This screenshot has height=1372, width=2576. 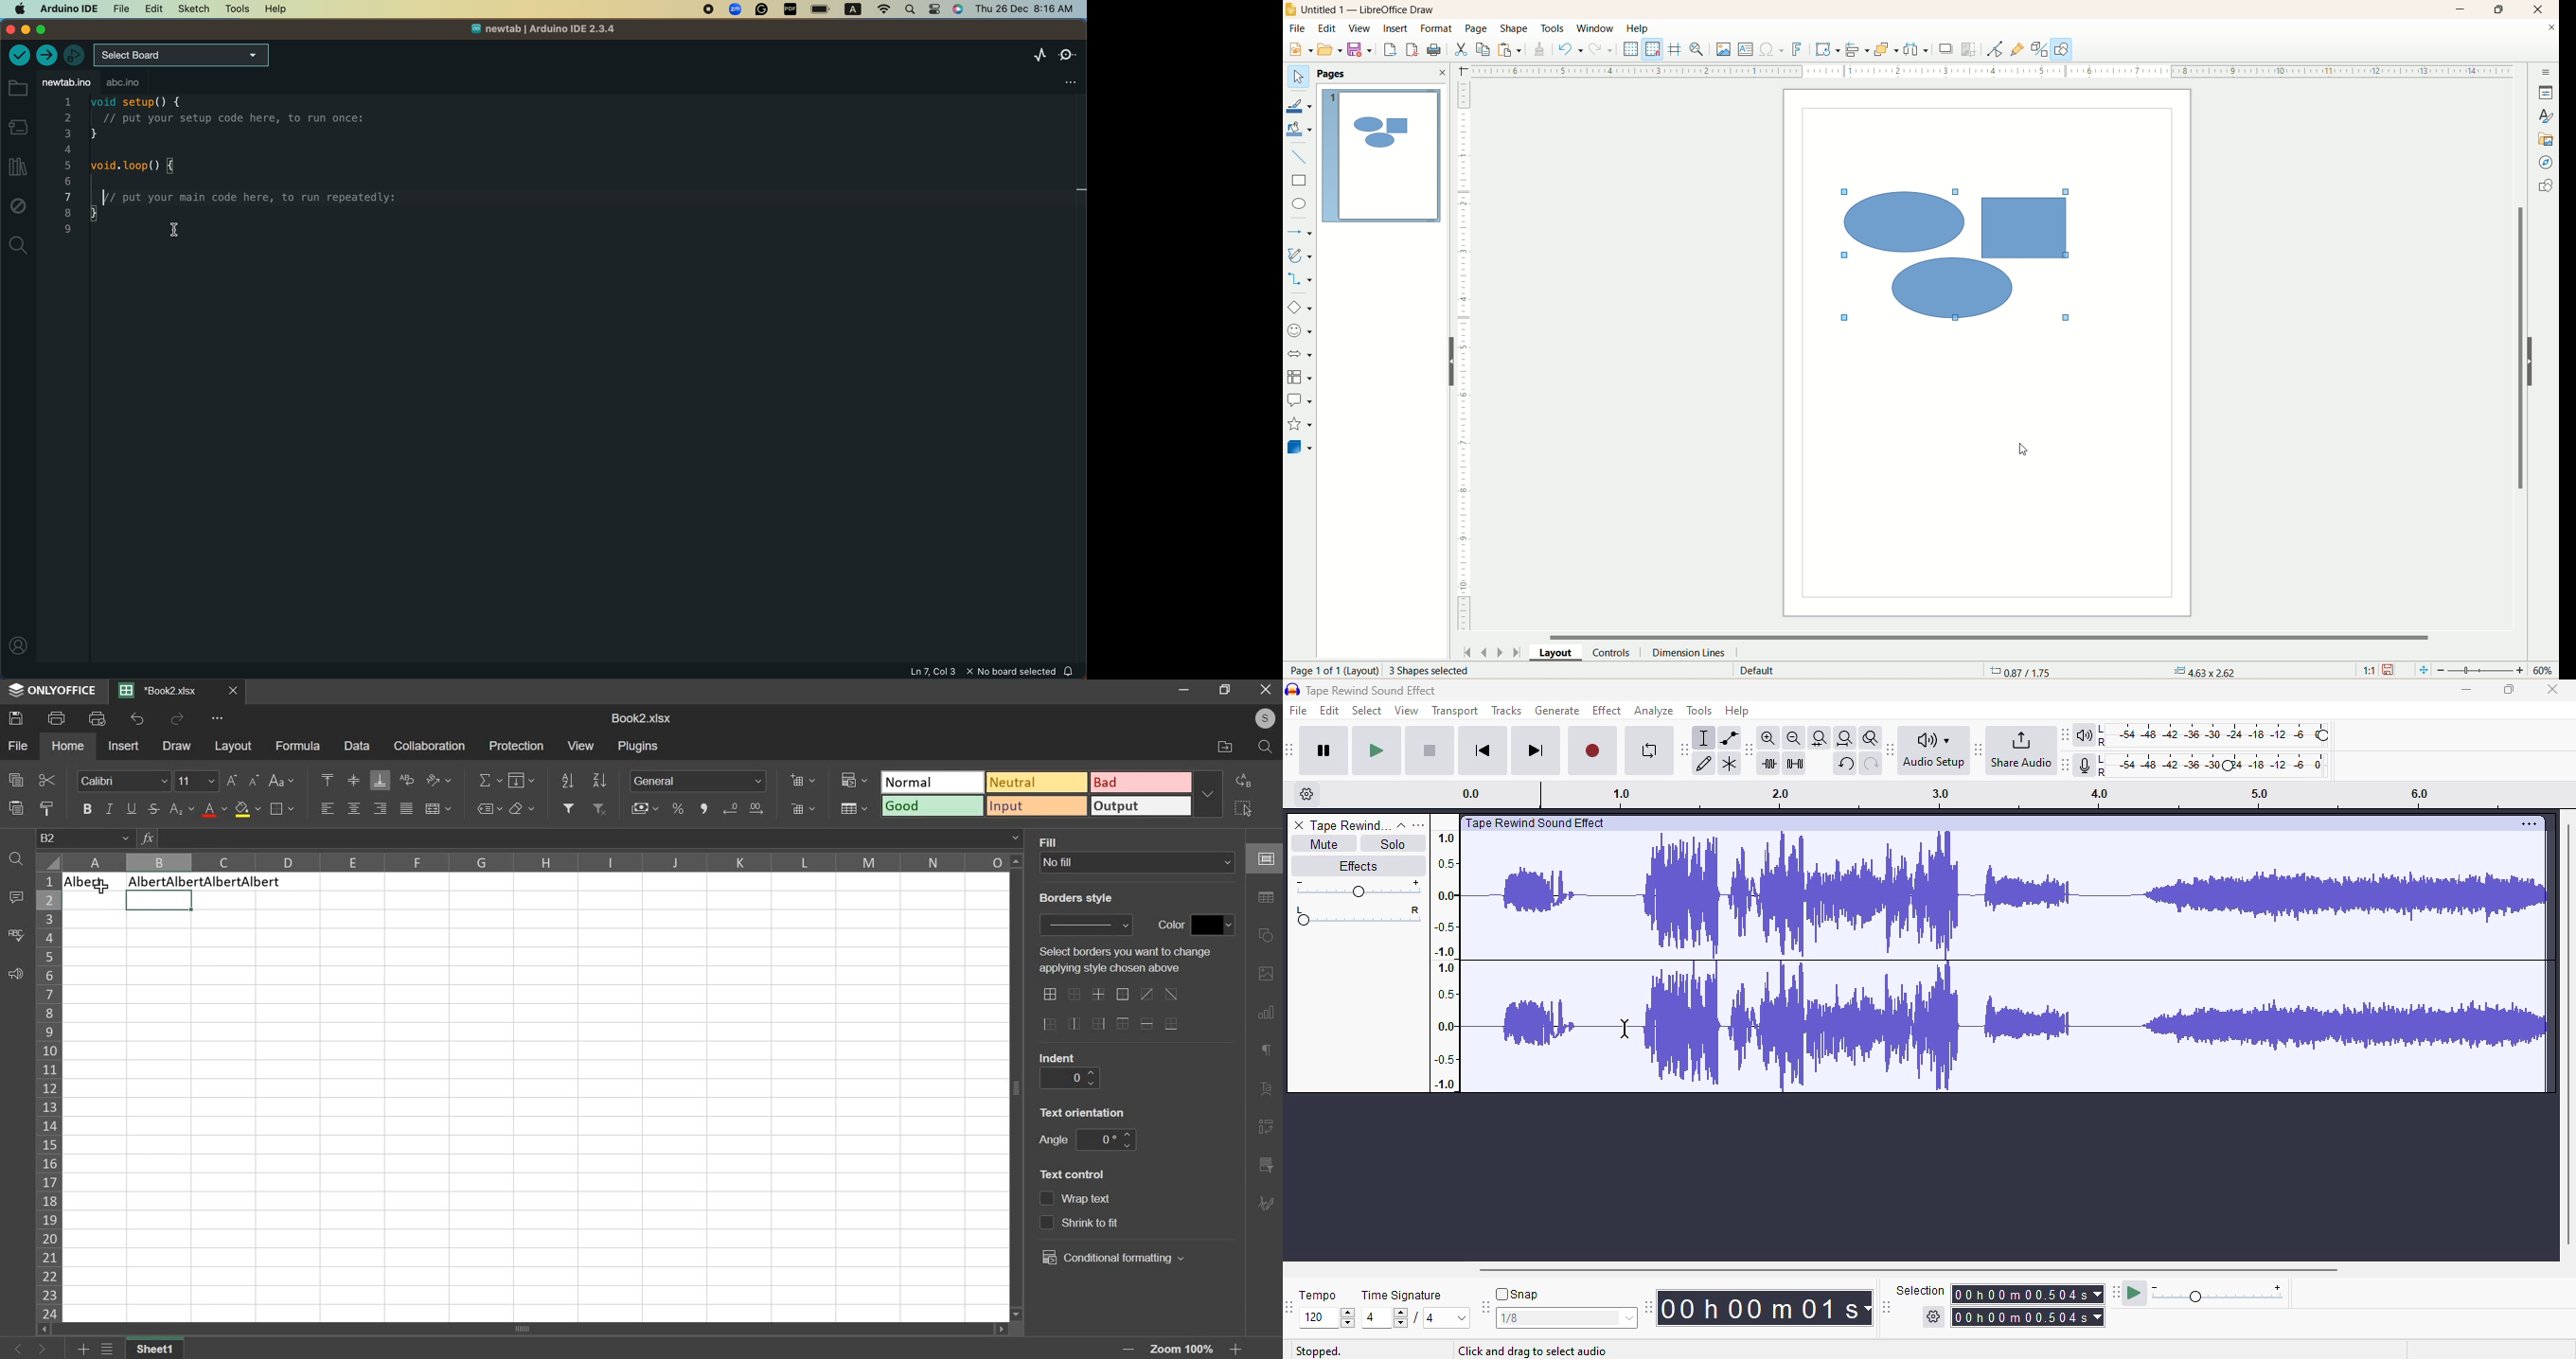 I want to click on border style, so click(x=1091, y=926).